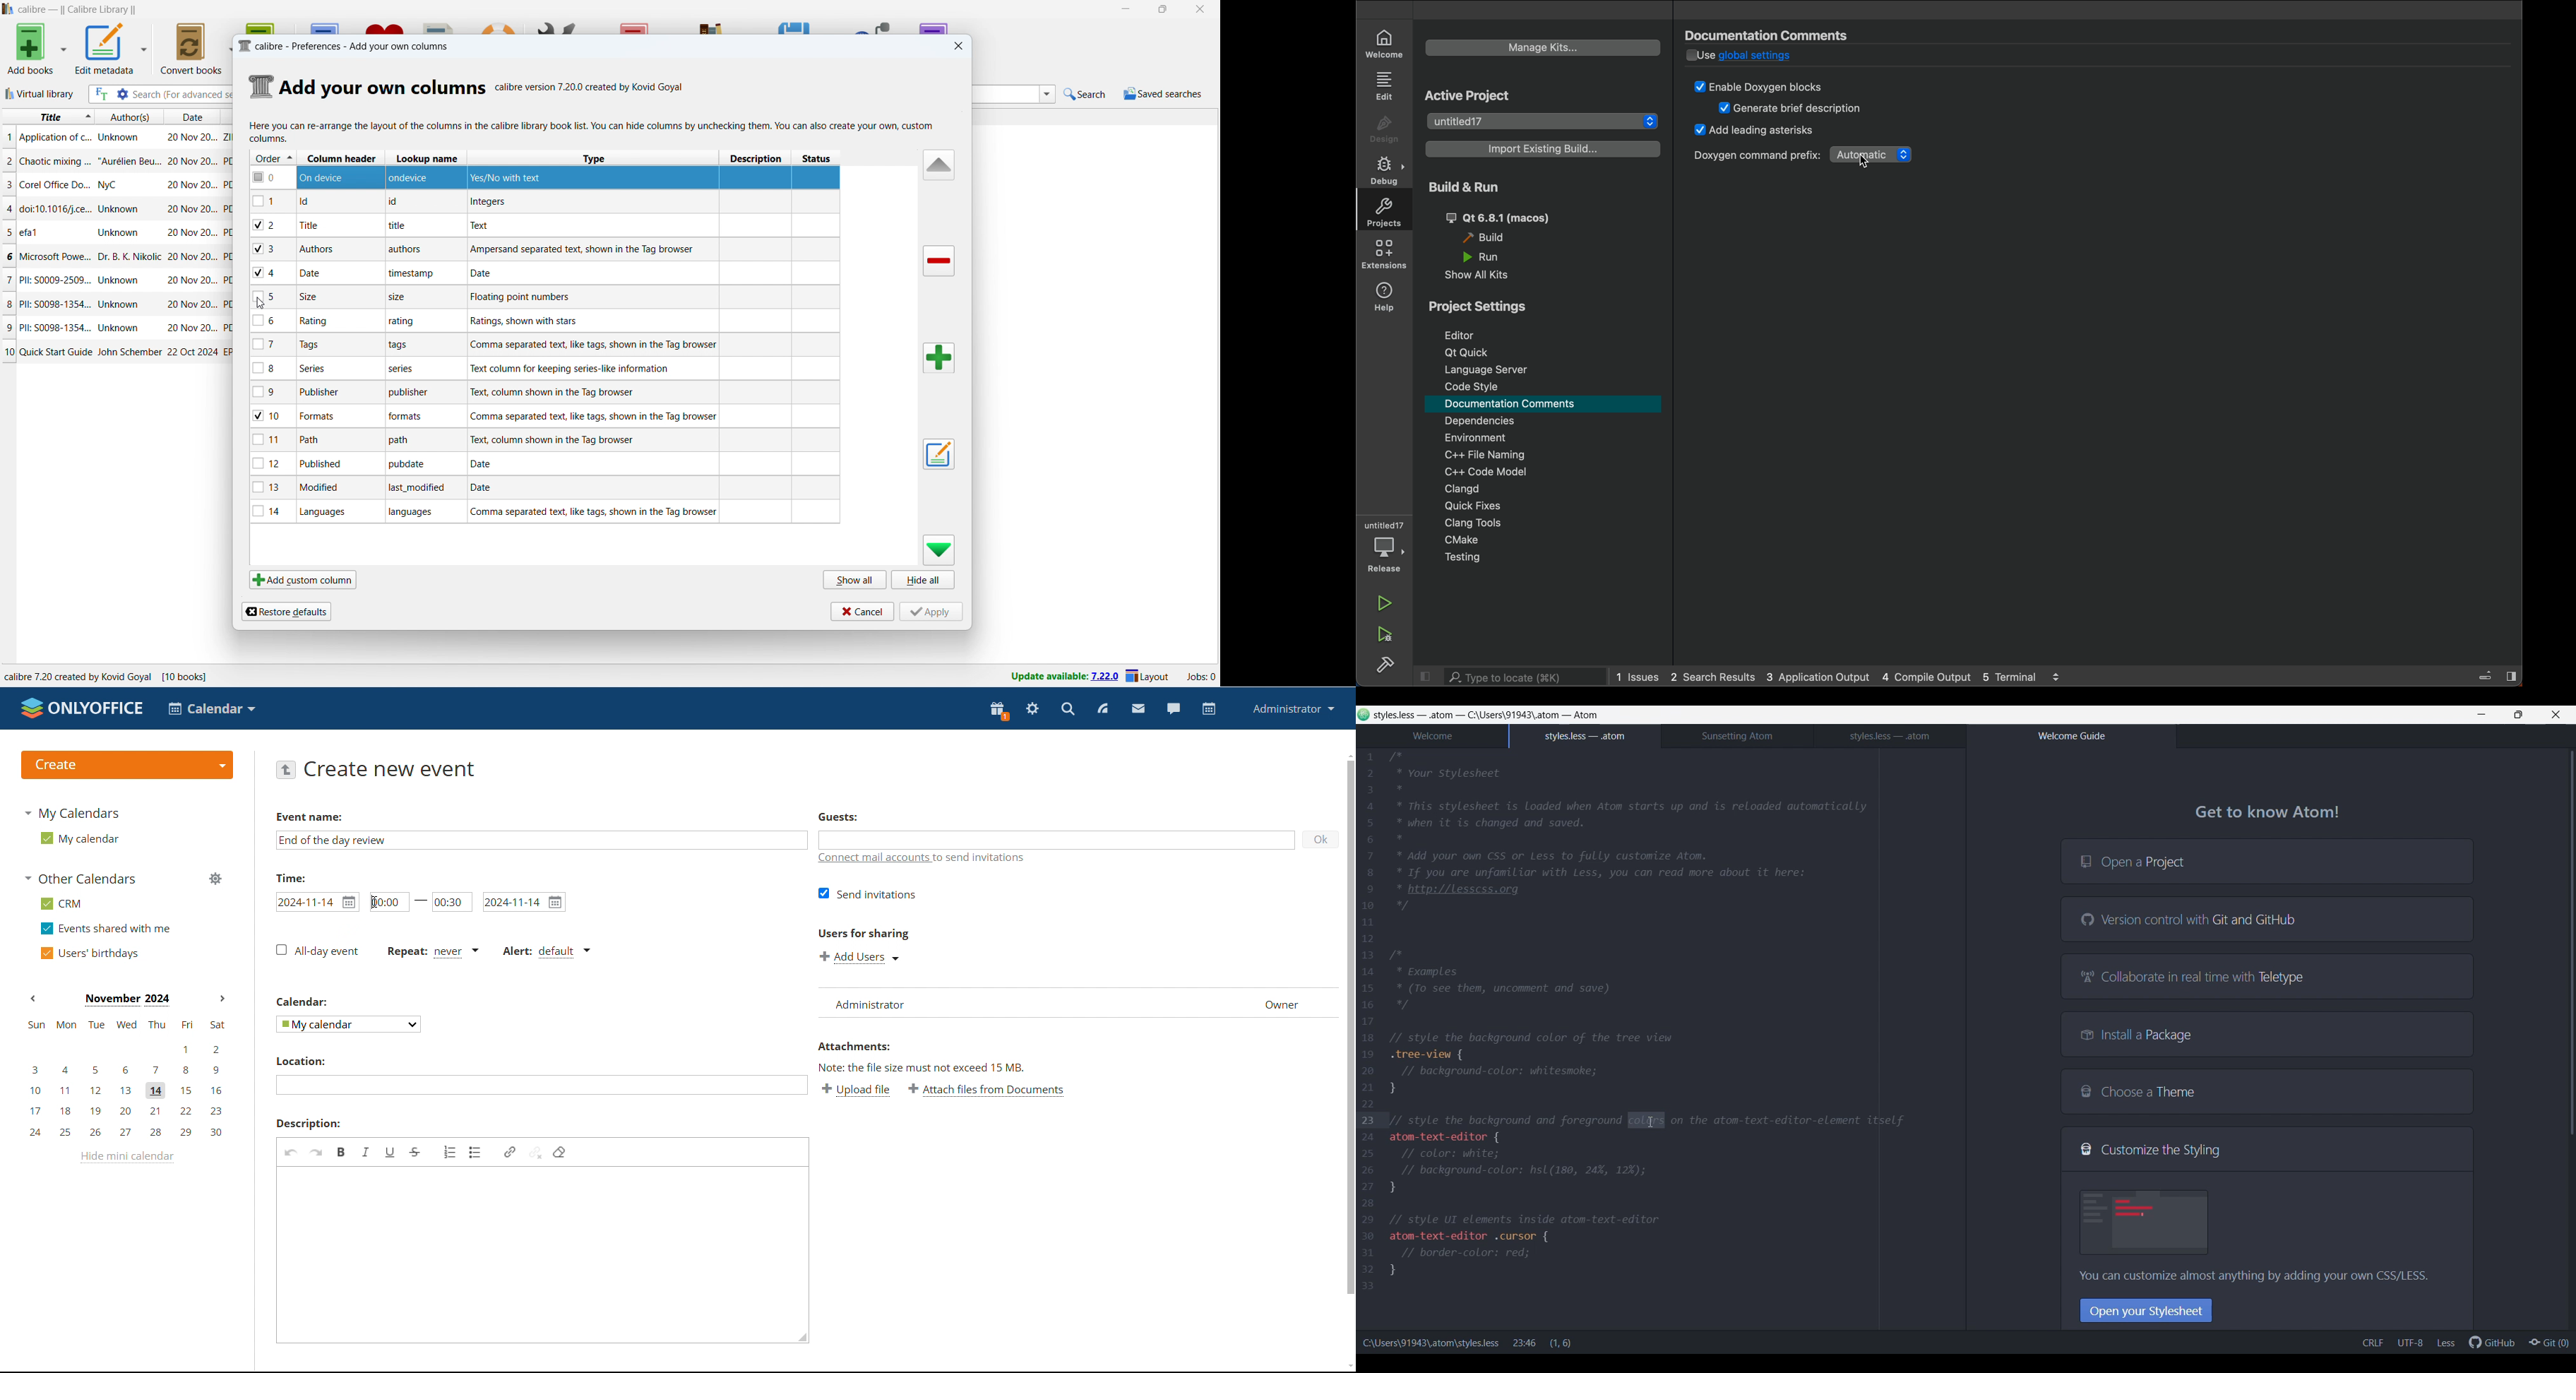  Describe the element at coordinates (273, 157) in the screenshot. I see `Order` at that location.